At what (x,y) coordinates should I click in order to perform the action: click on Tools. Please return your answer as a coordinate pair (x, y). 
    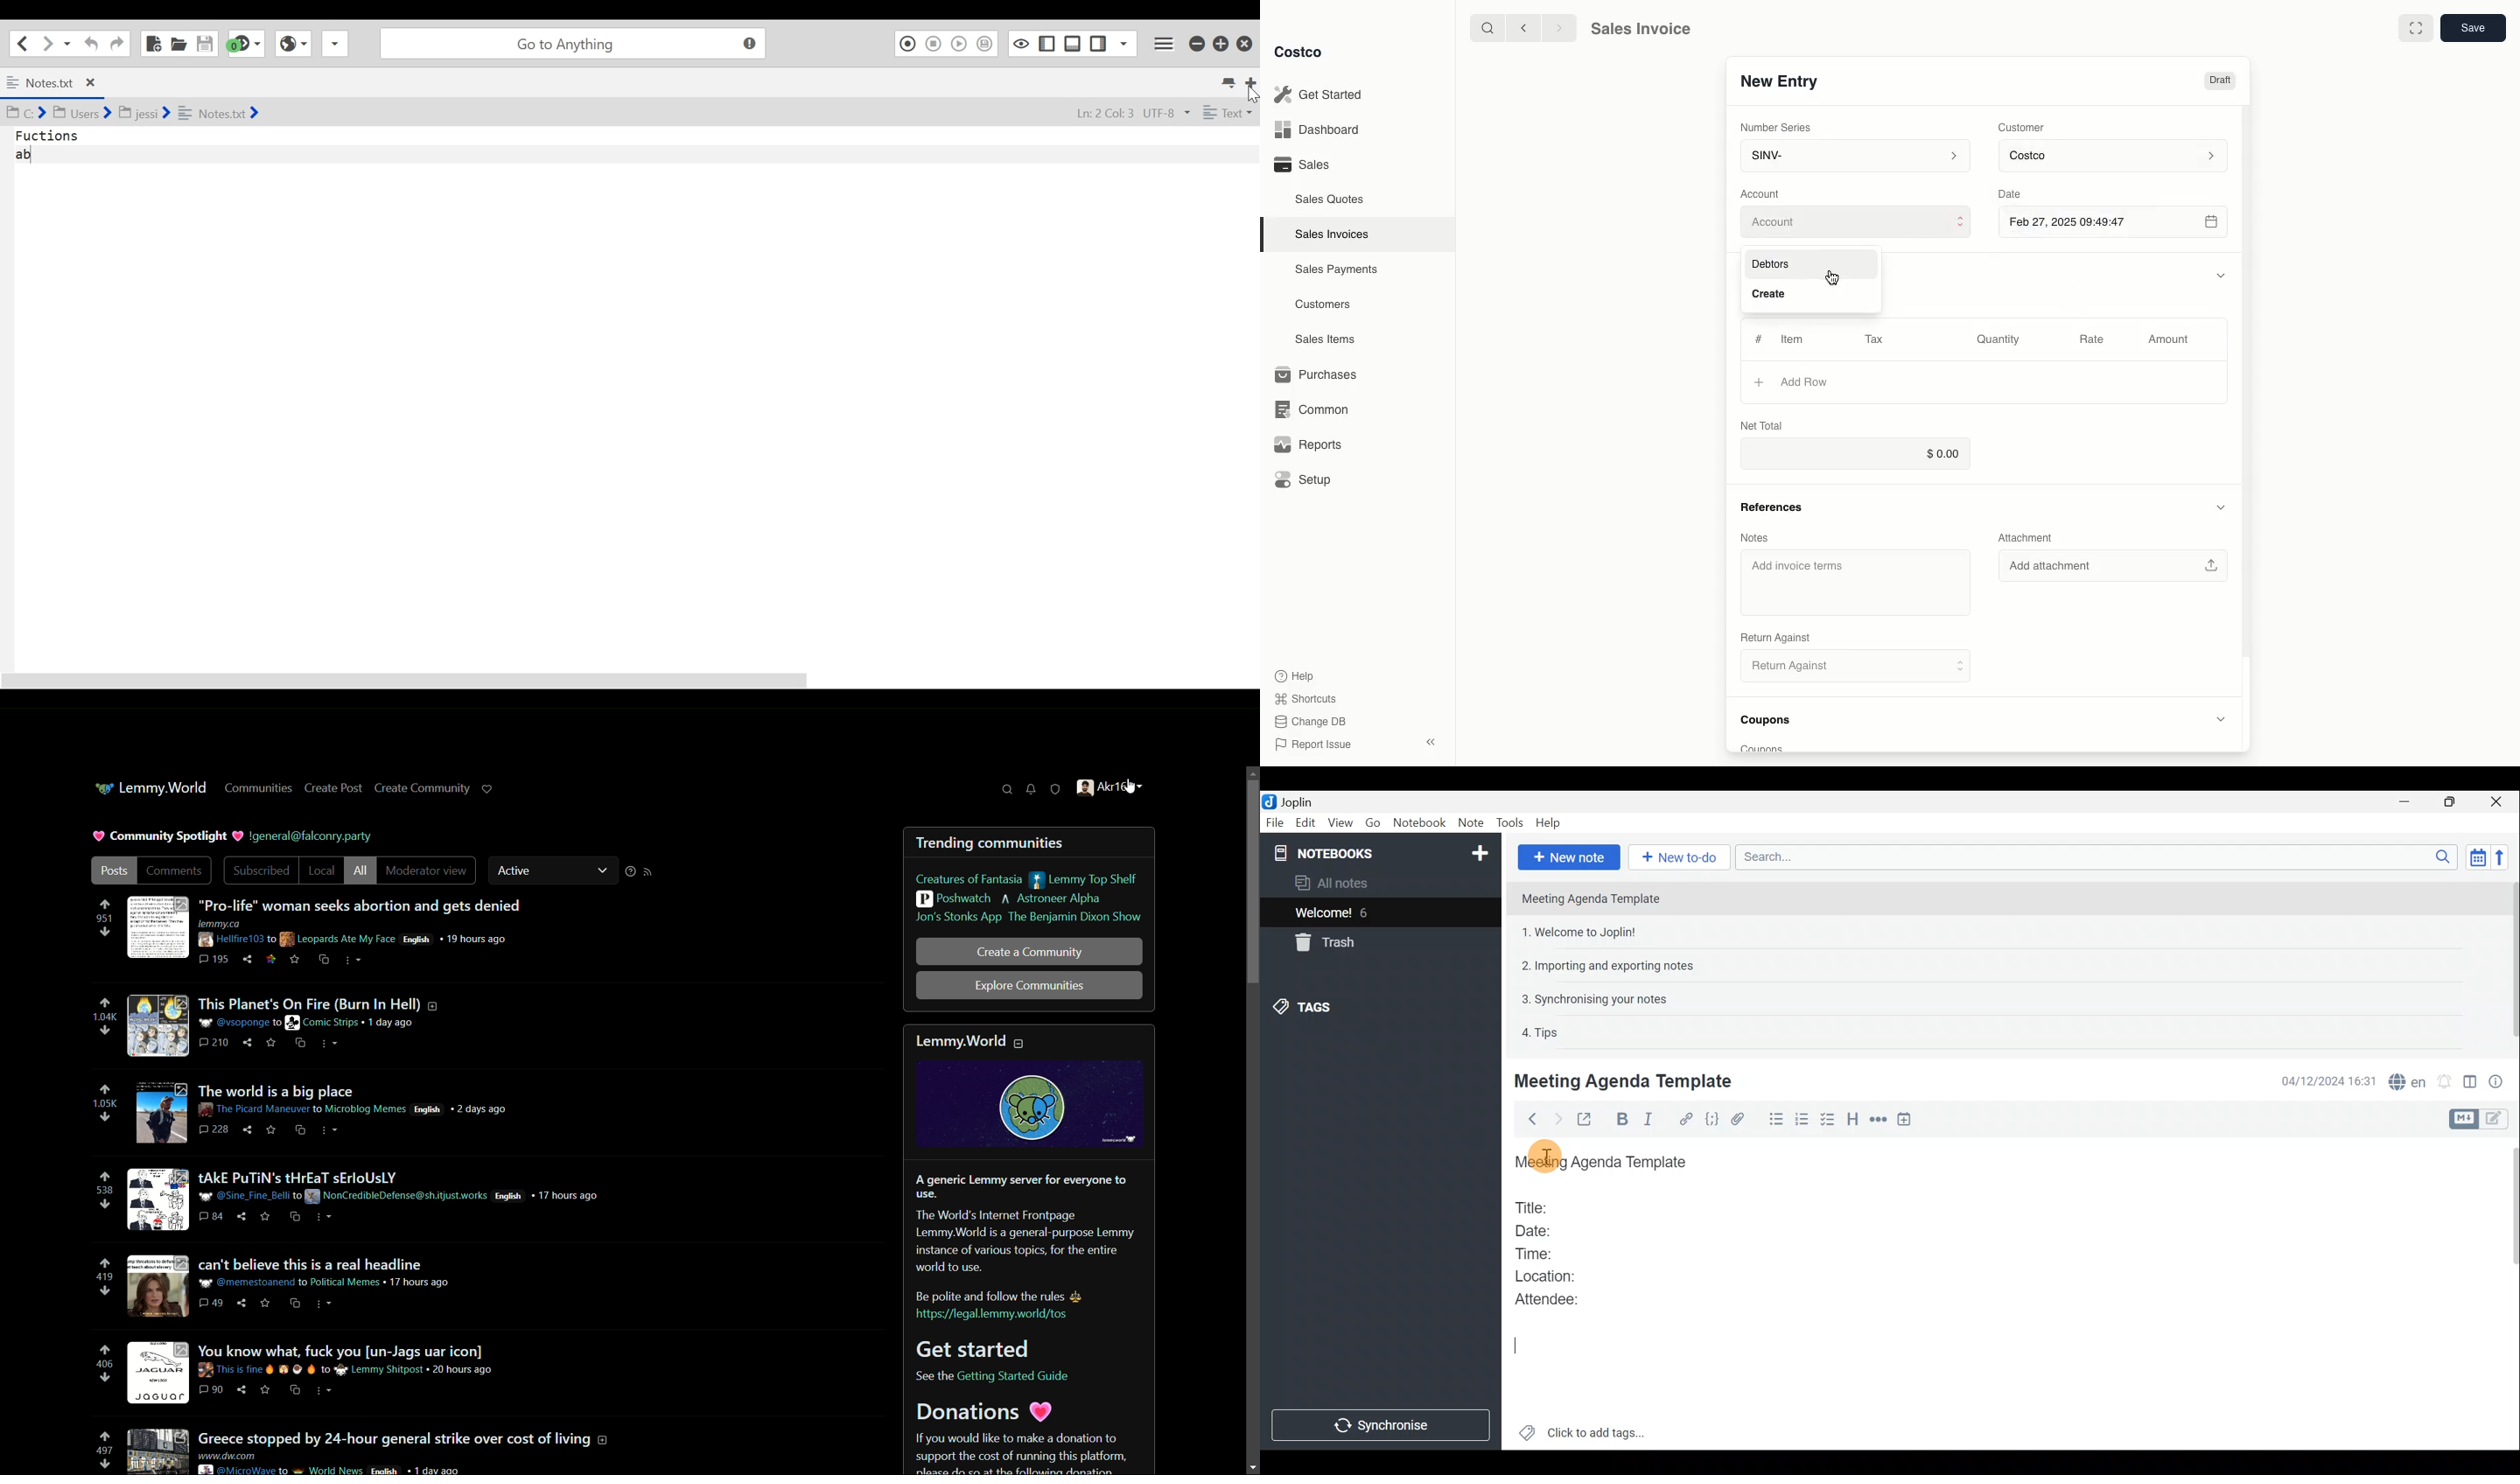
    Looking at the image, I should click on (1507, 821).